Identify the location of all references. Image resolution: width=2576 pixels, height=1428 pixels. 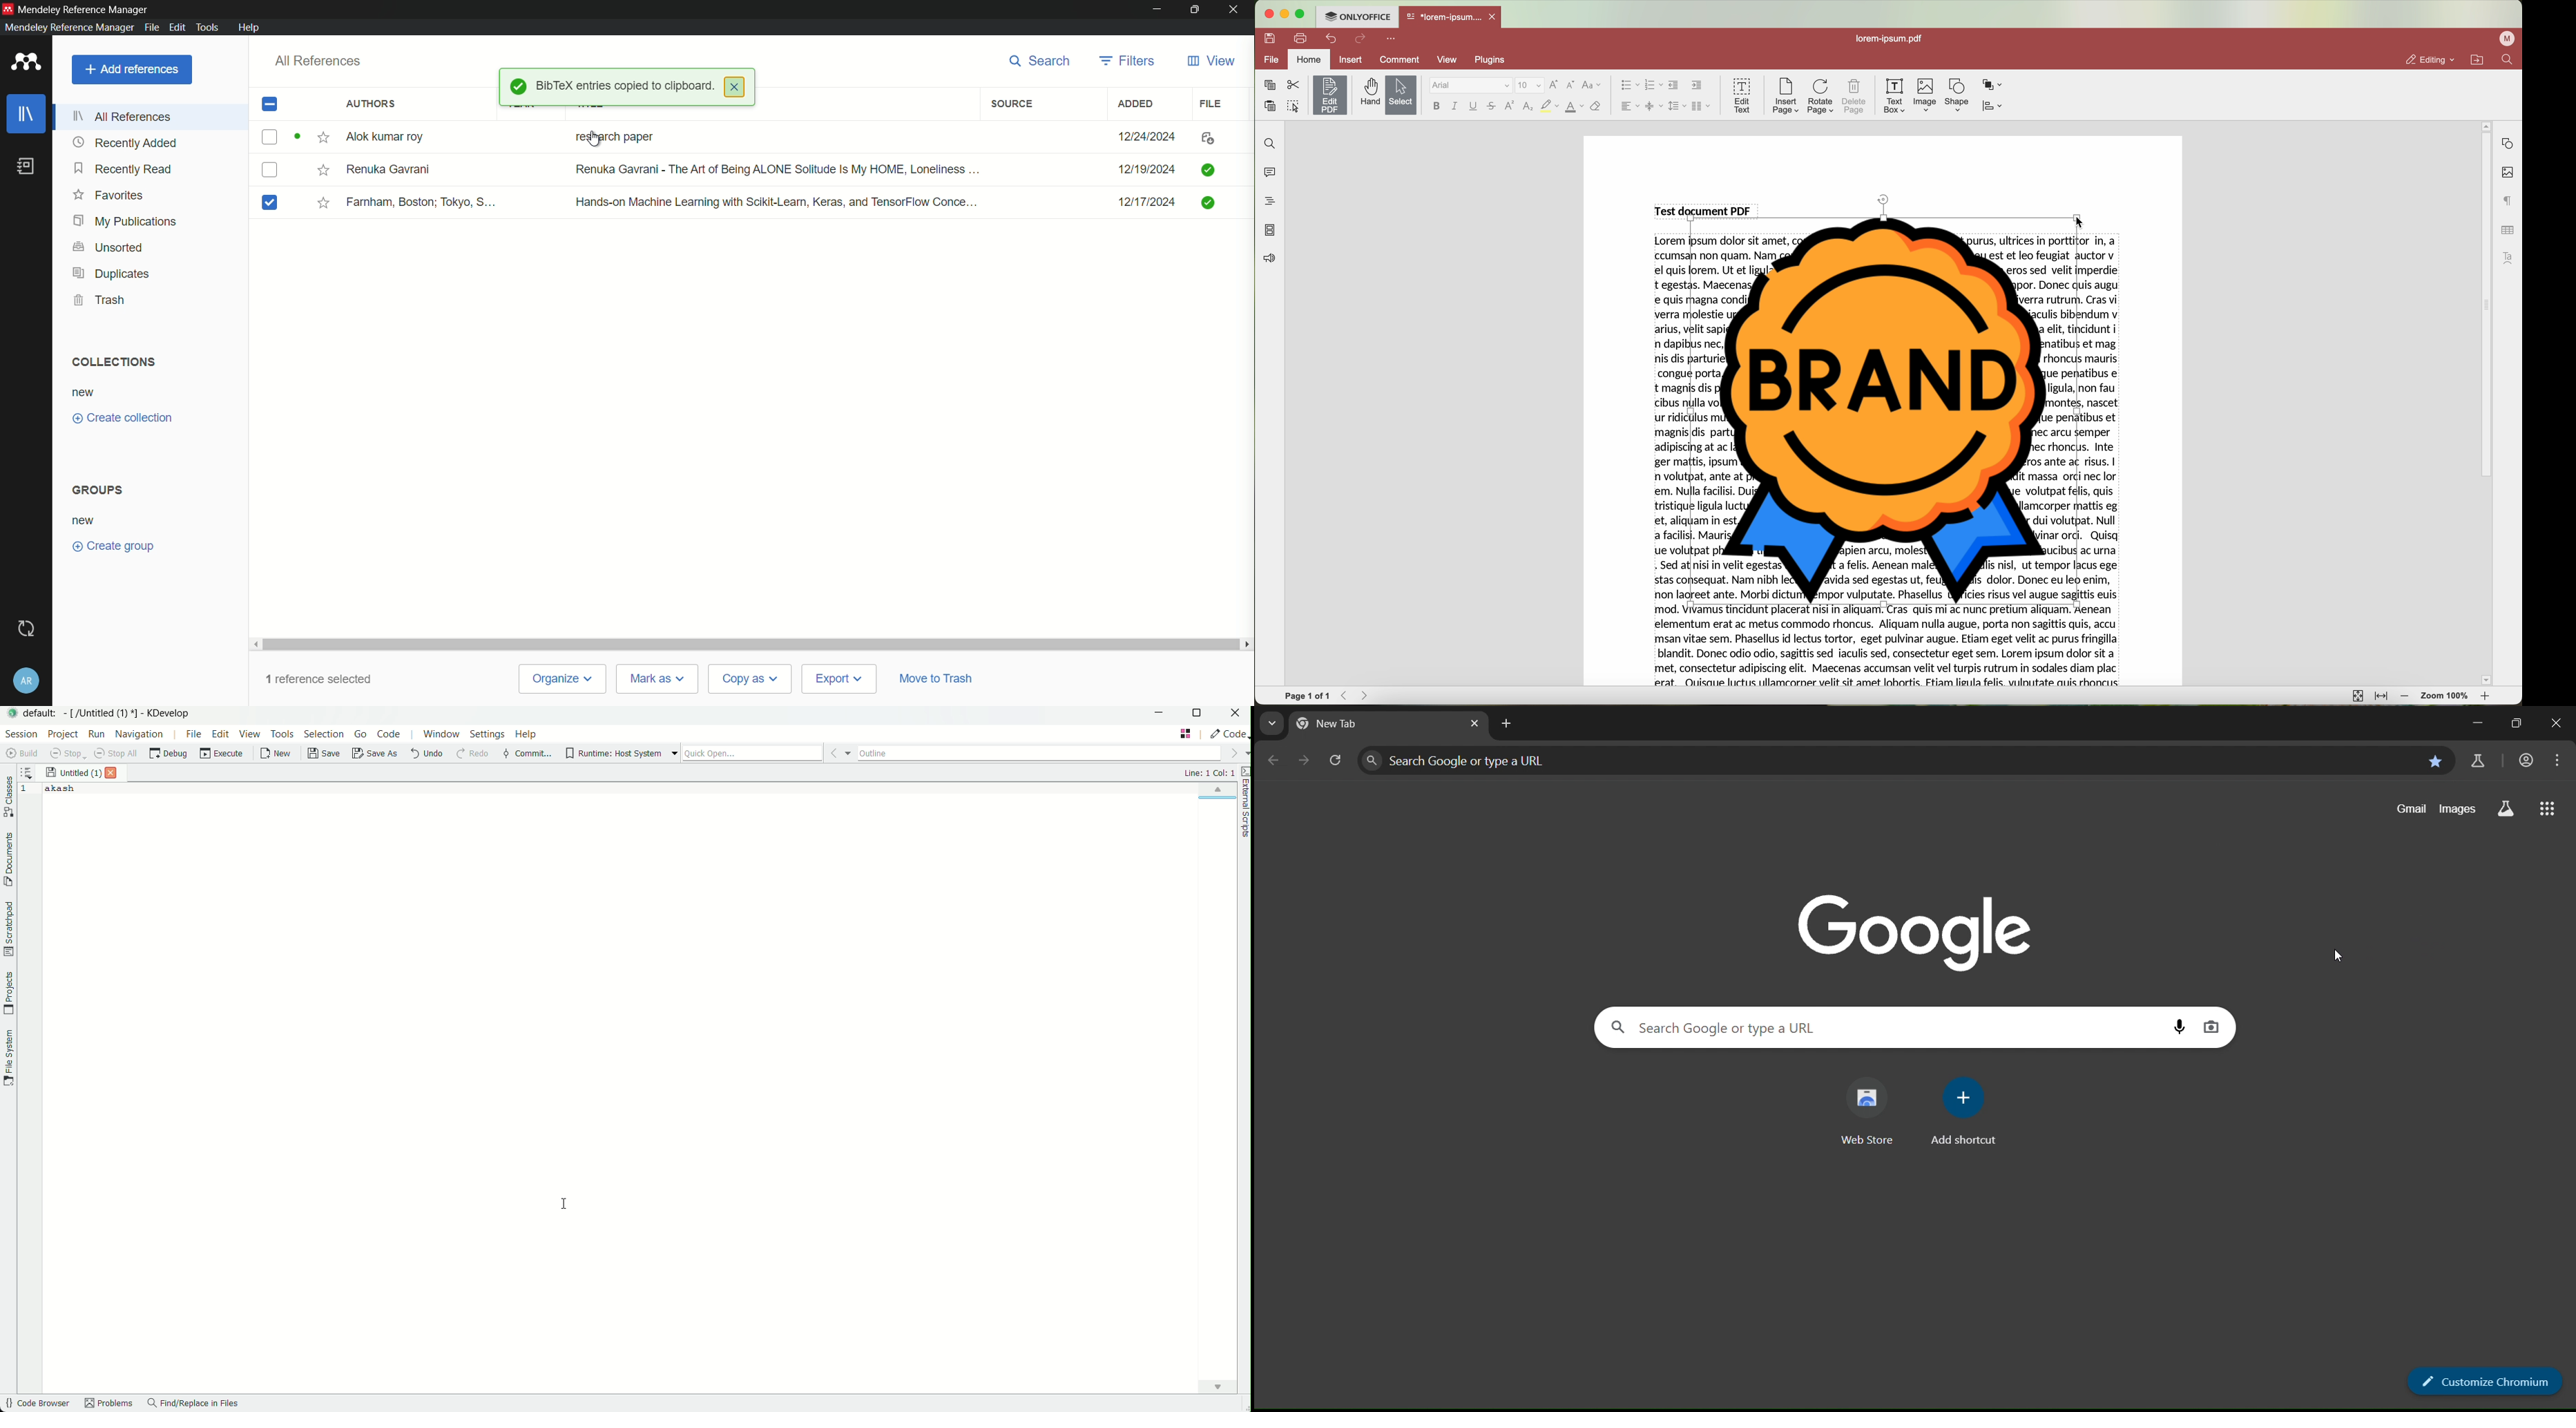
(122, 116).